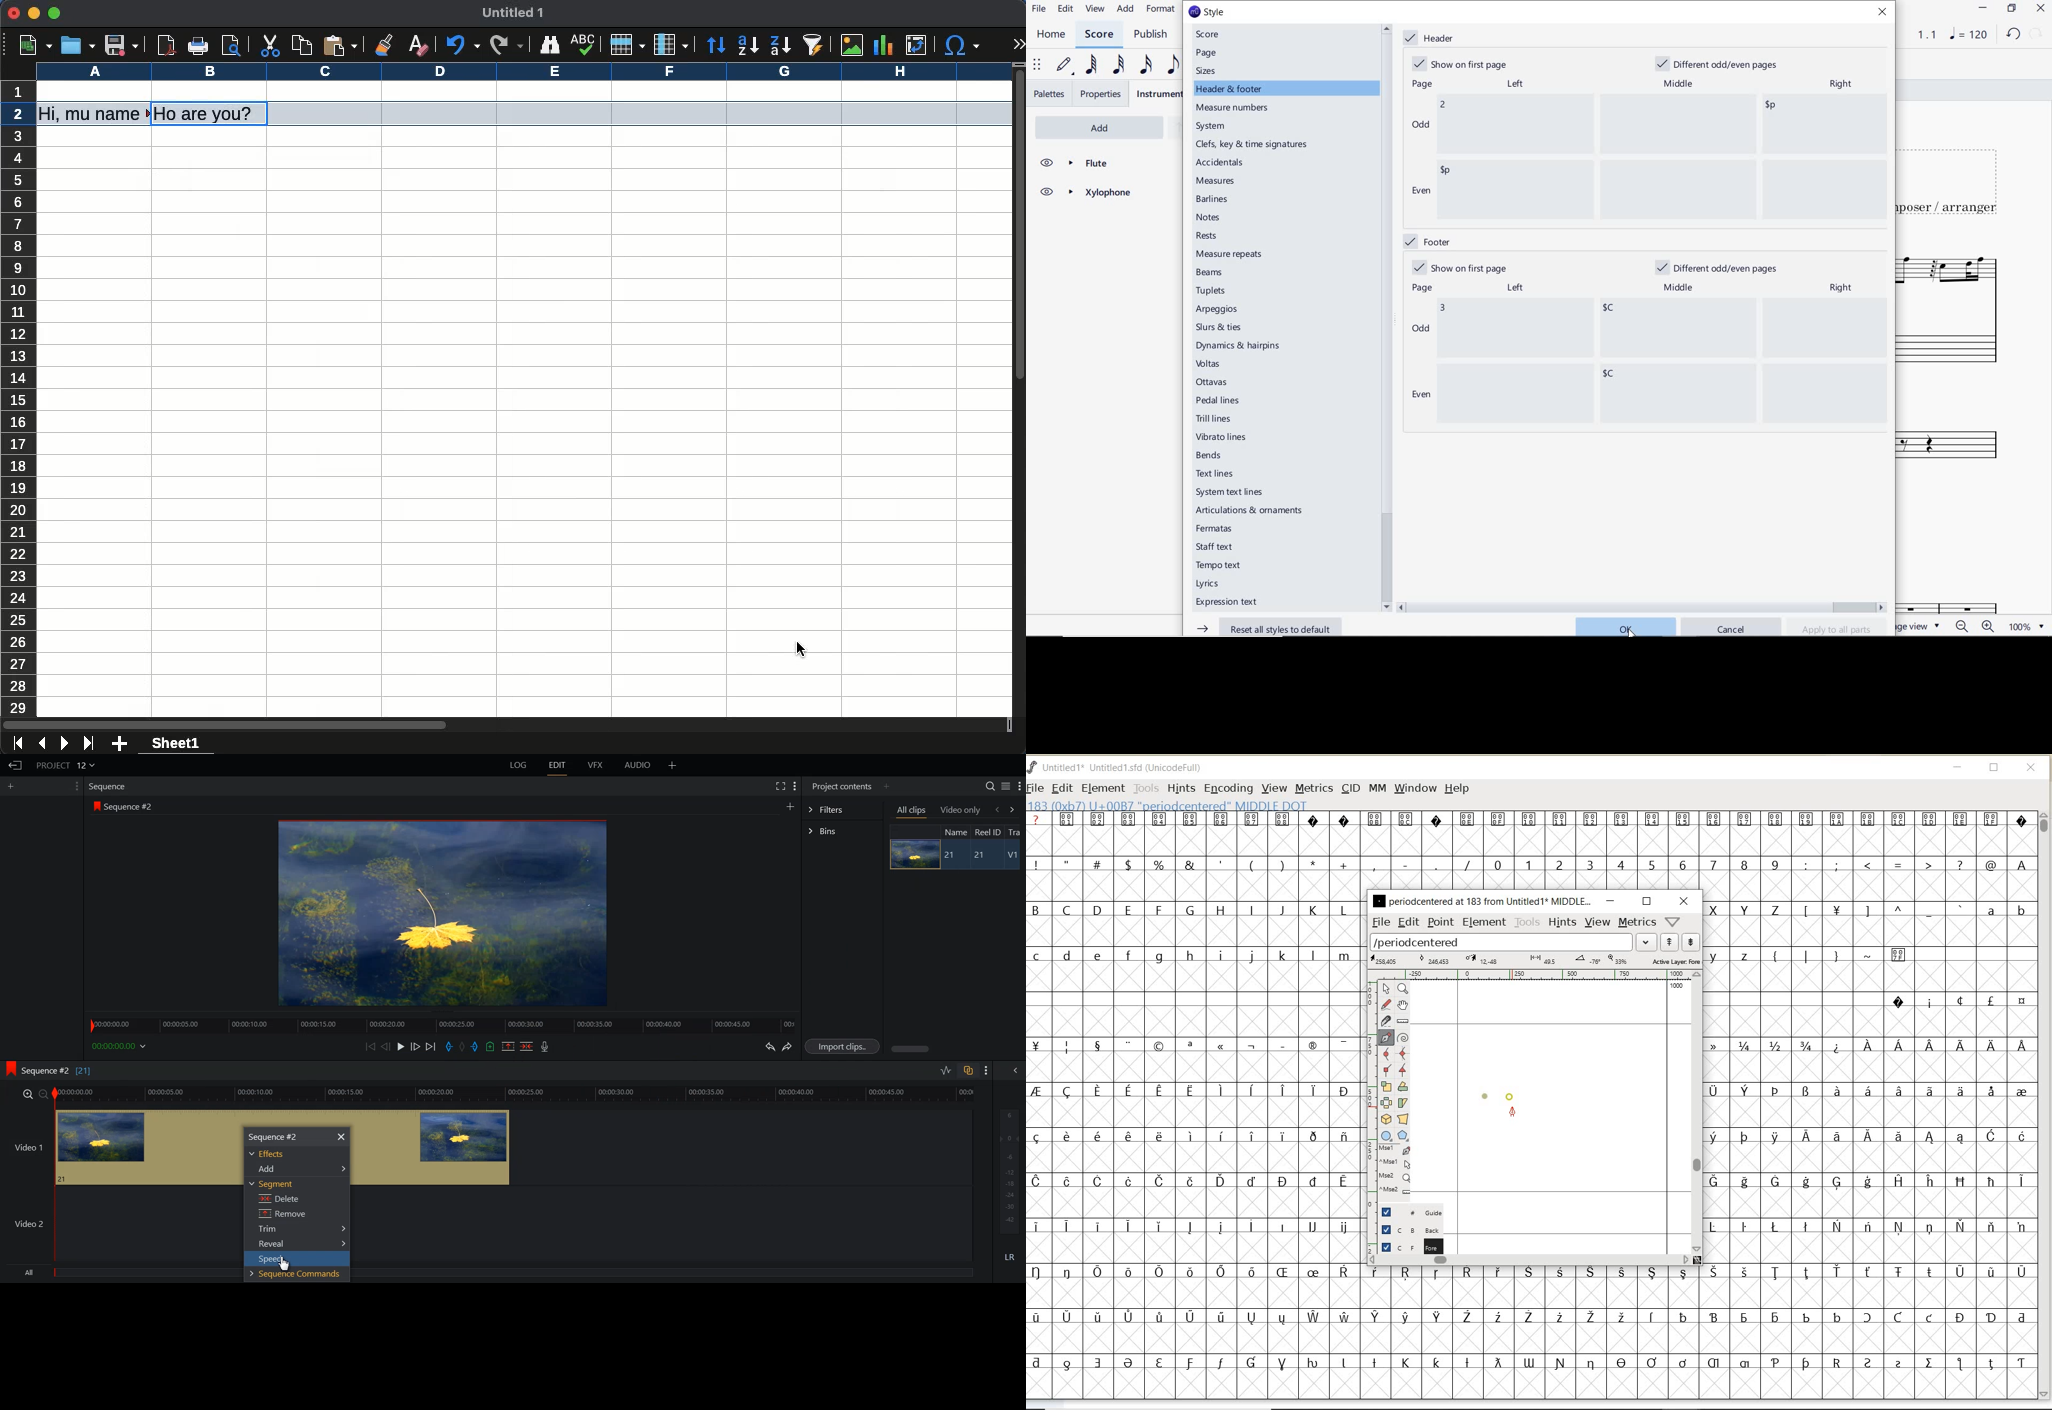 This screenshot has width=2072, height=1428. What do you see at coordinates (1403, 1053) in the screenshot?
I see `add a curve point always either horizontal or vertical` at bounding box center [1403, 1053].